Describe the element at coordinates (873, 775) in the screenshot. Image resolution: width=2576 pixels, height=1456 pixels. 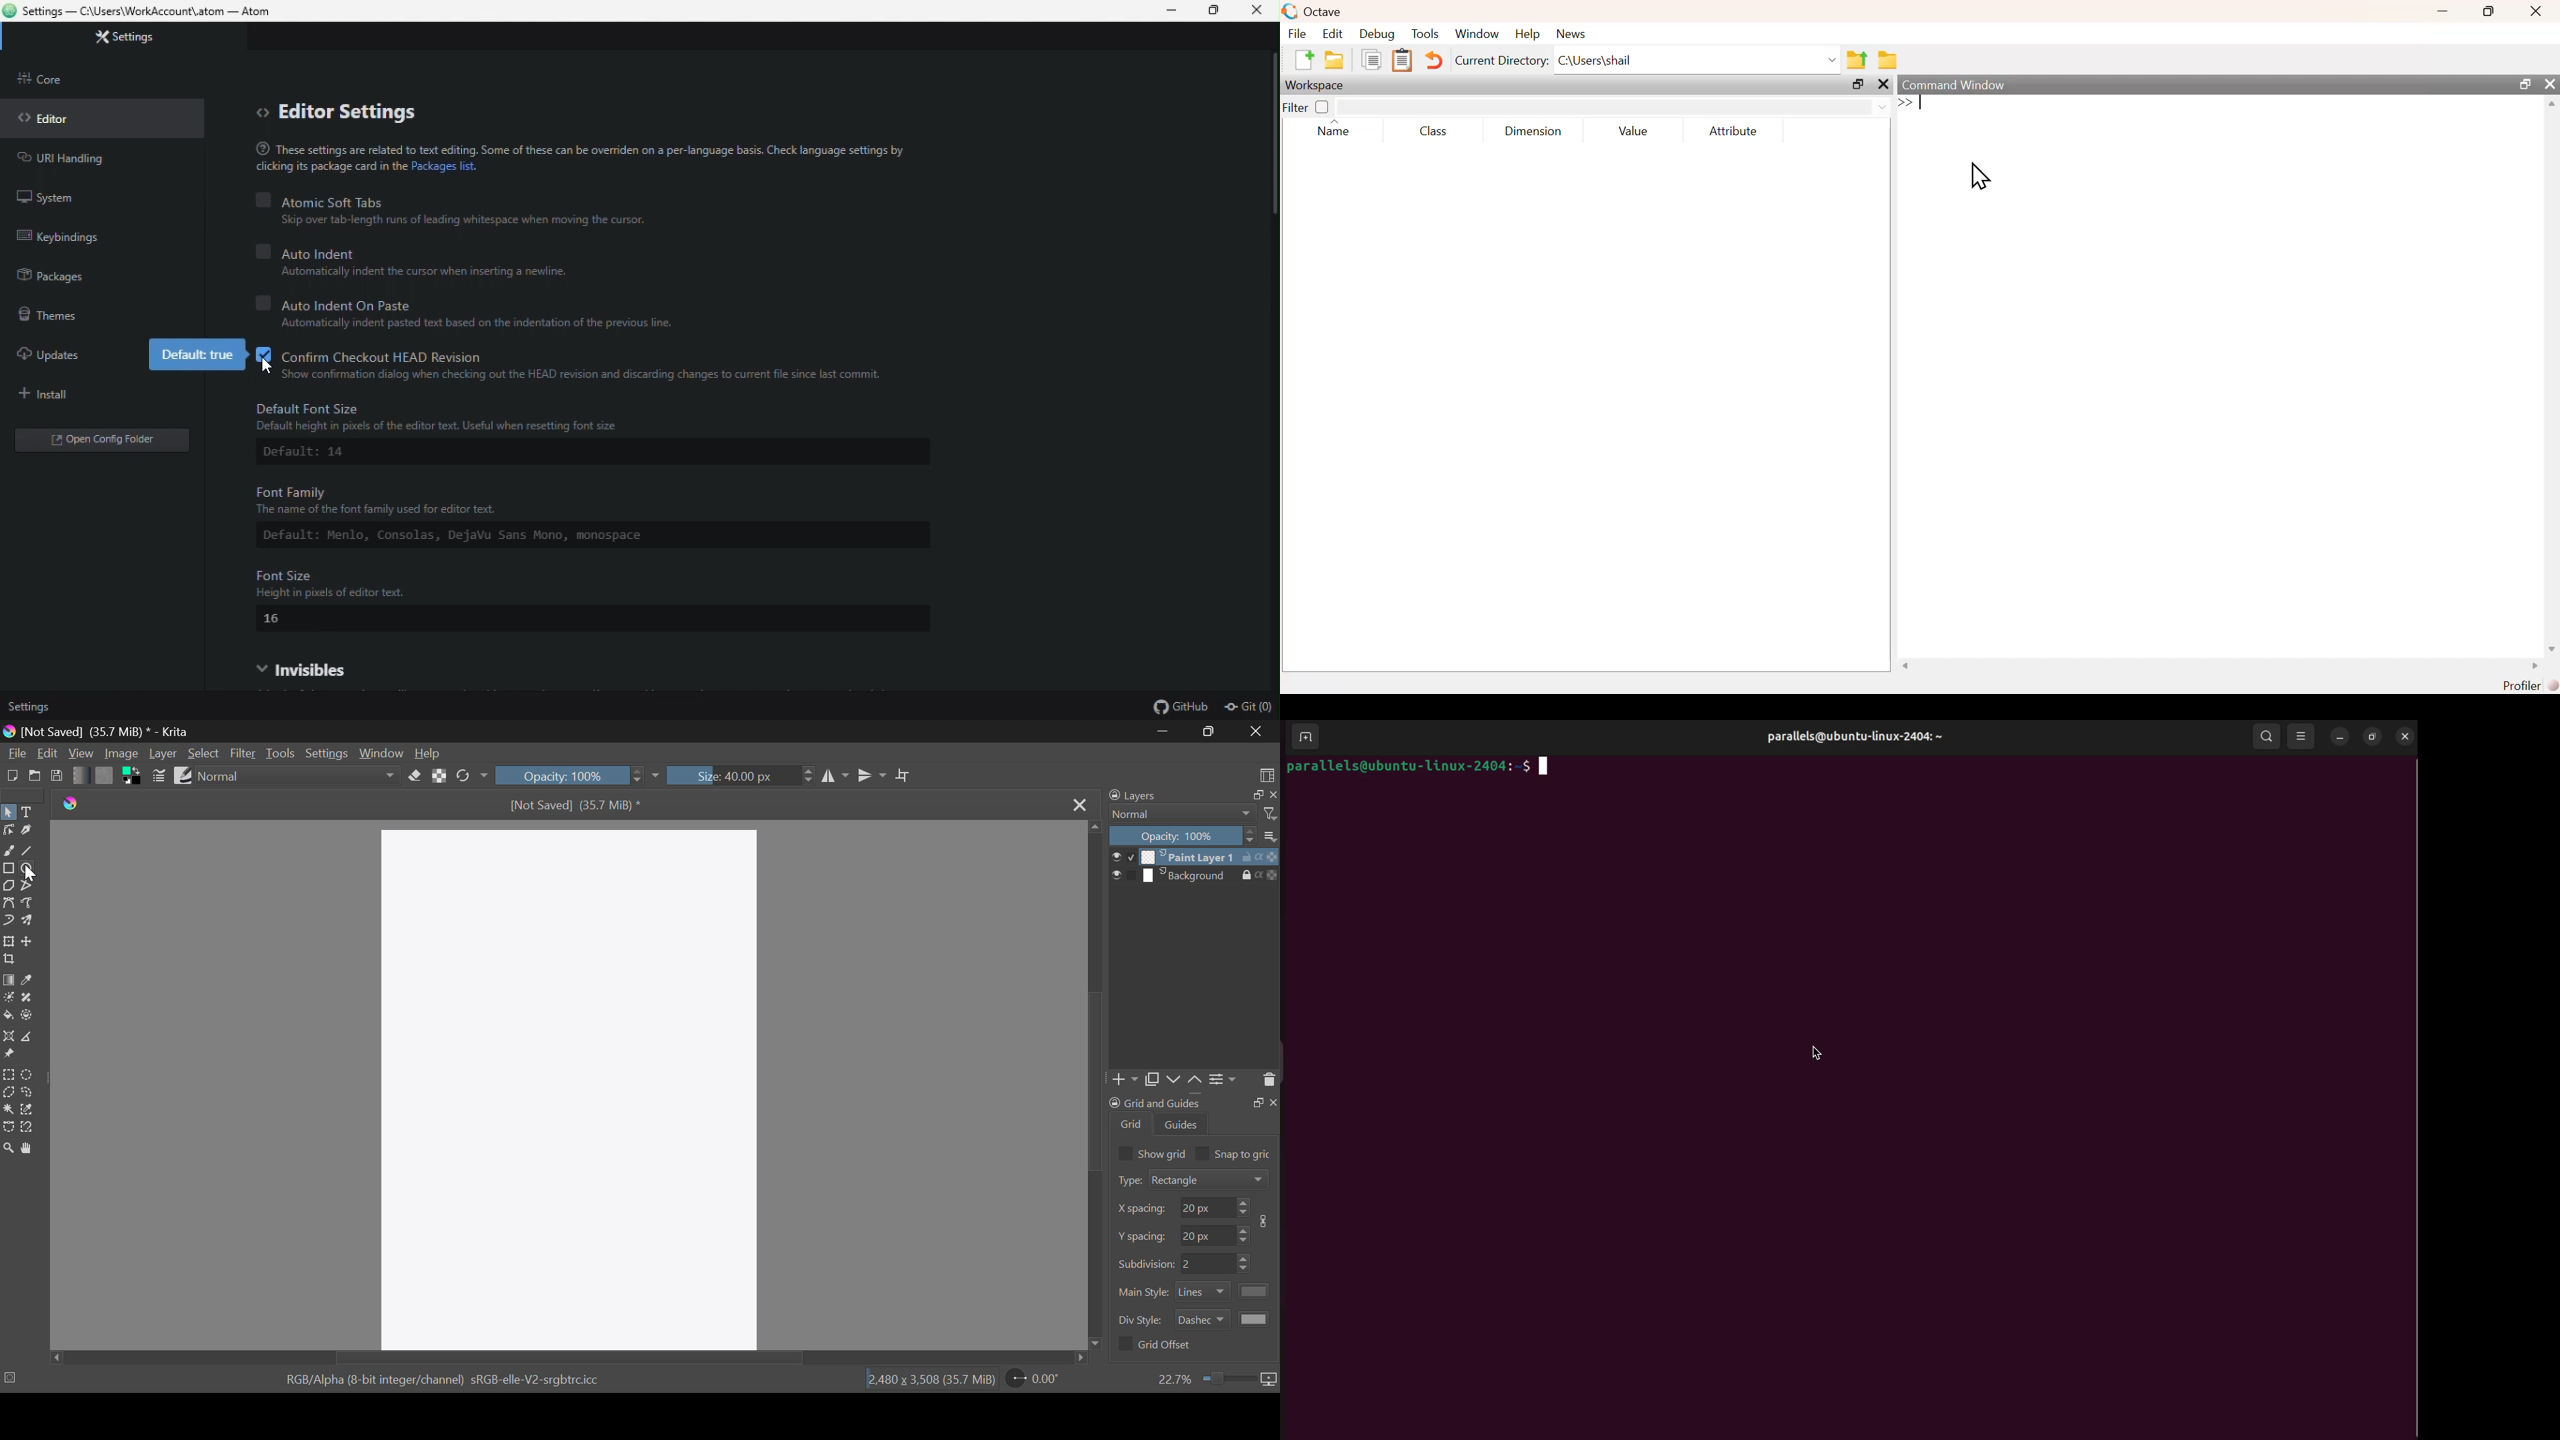
I see `Horizontal Mirror Flip` at that location.